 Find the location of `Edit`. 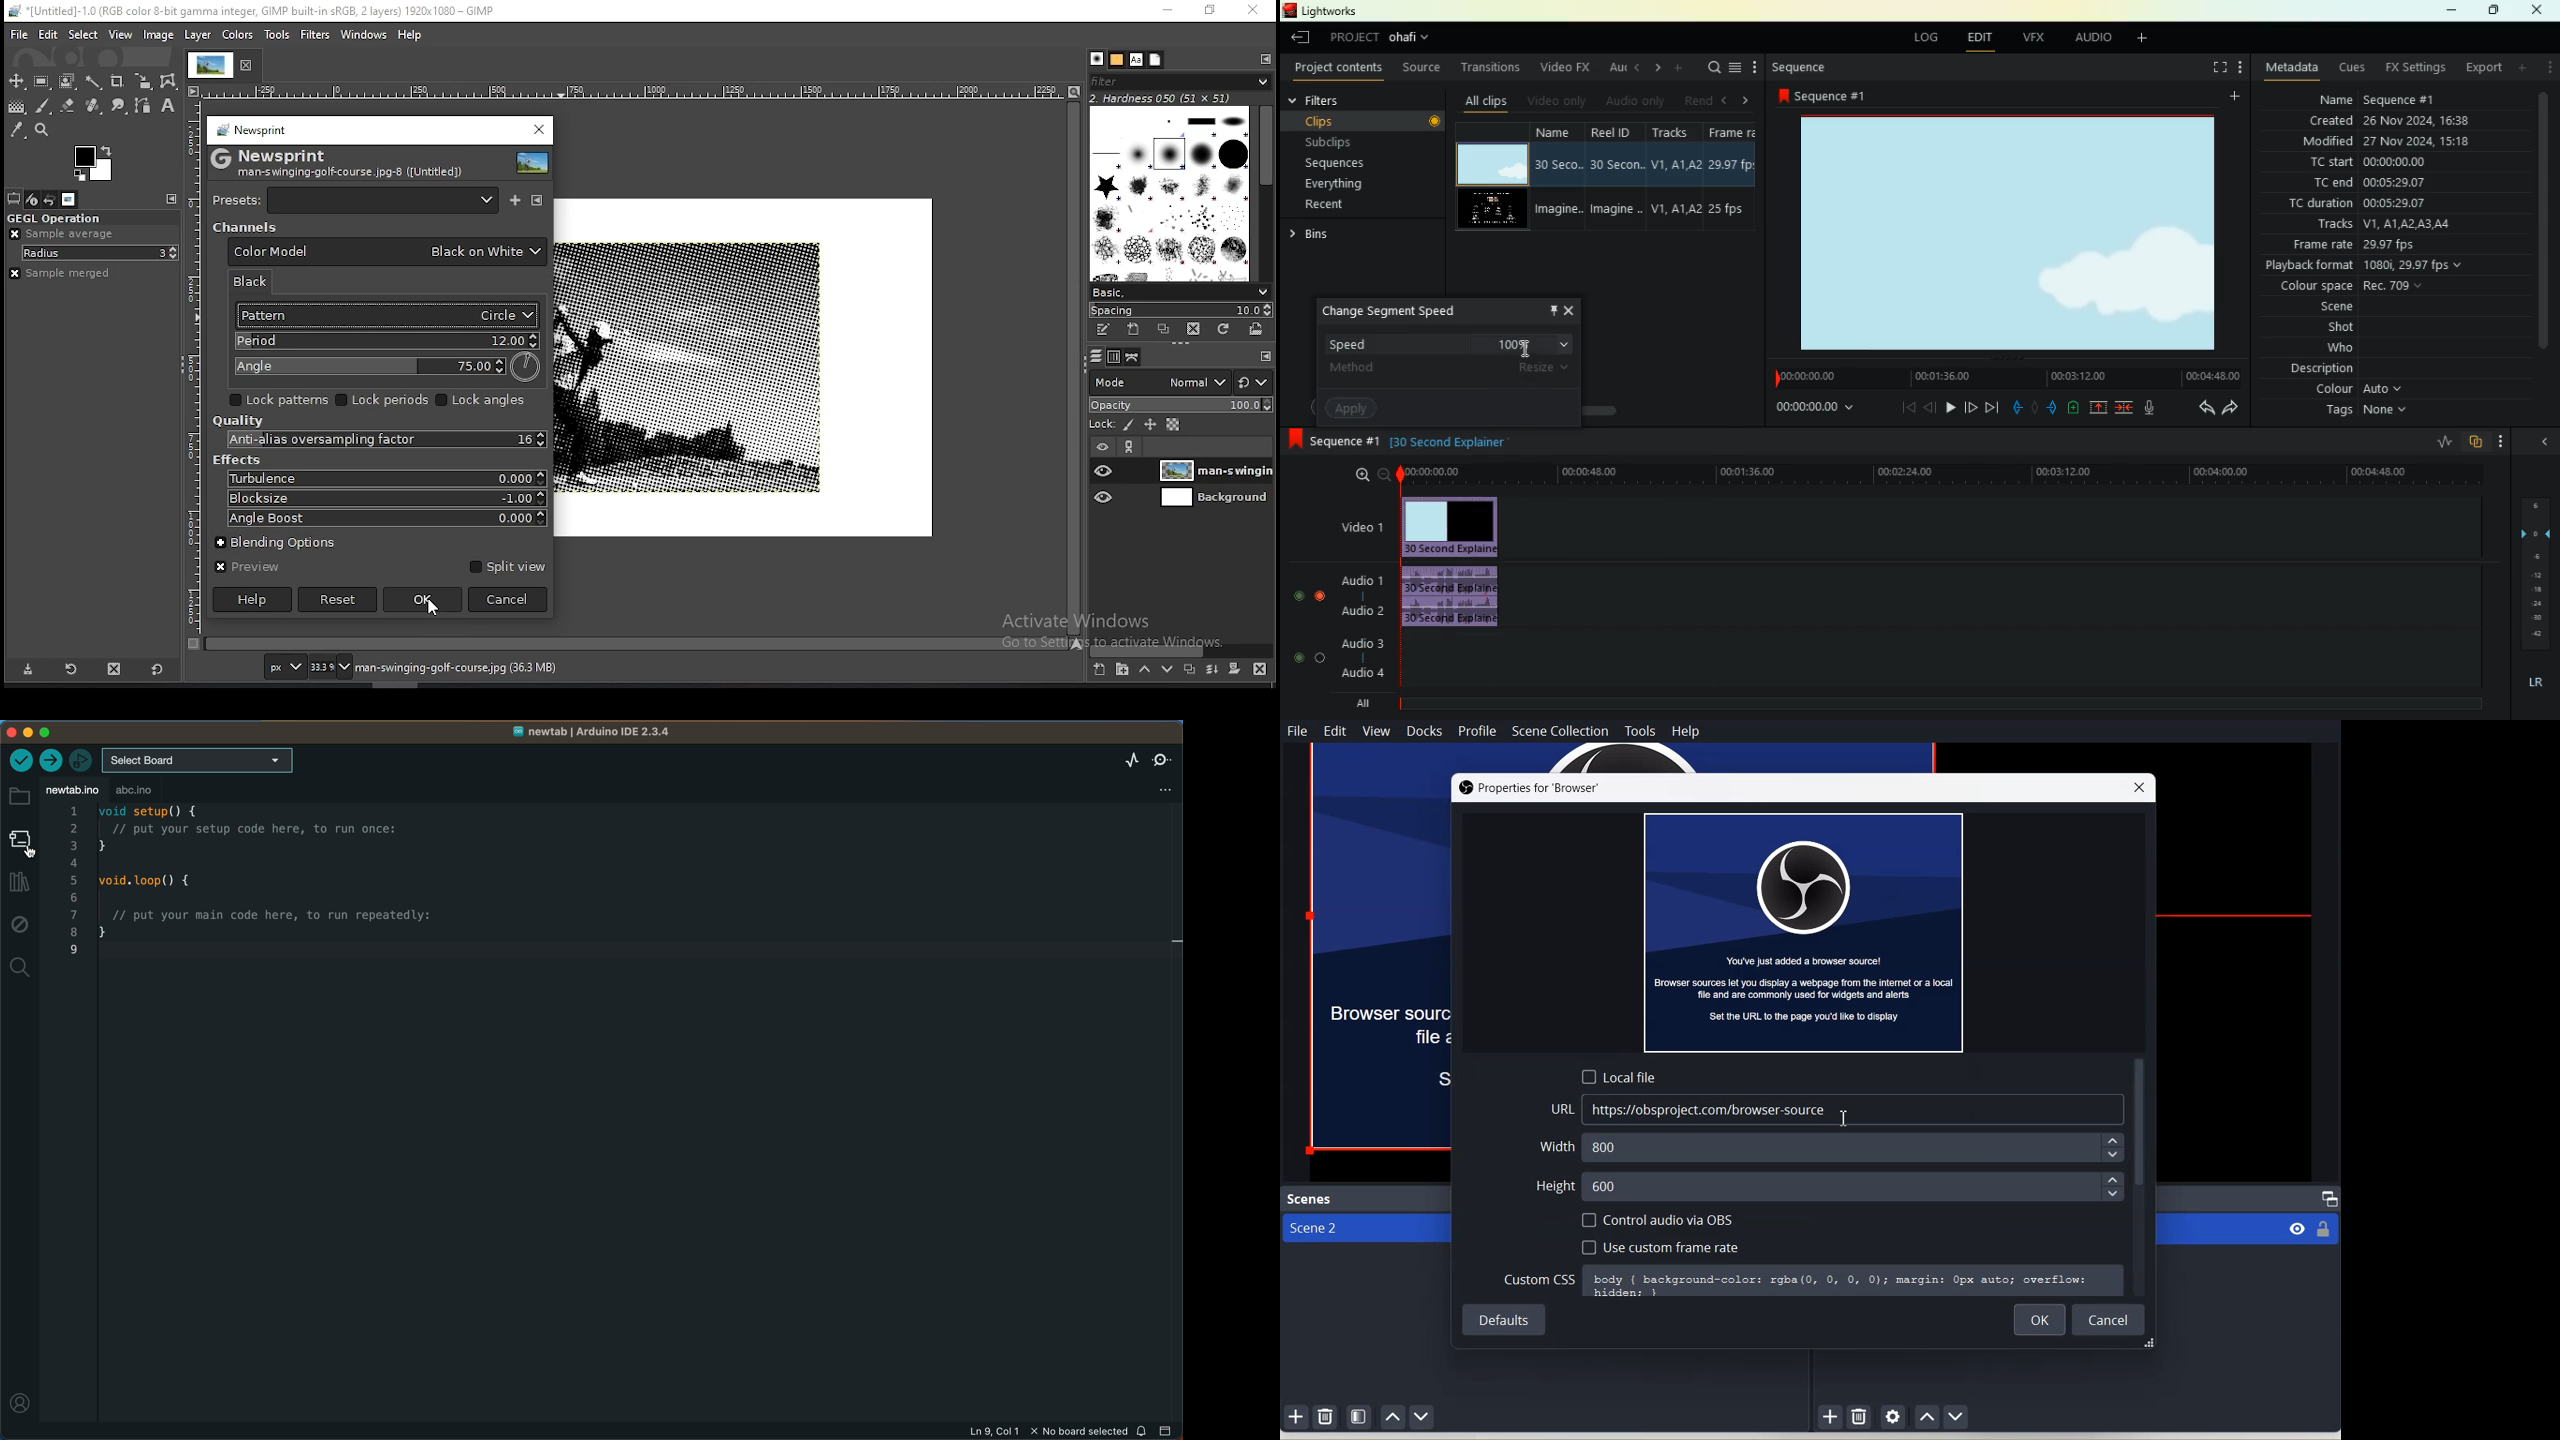

Edit is located at coordinates (1336, 731).